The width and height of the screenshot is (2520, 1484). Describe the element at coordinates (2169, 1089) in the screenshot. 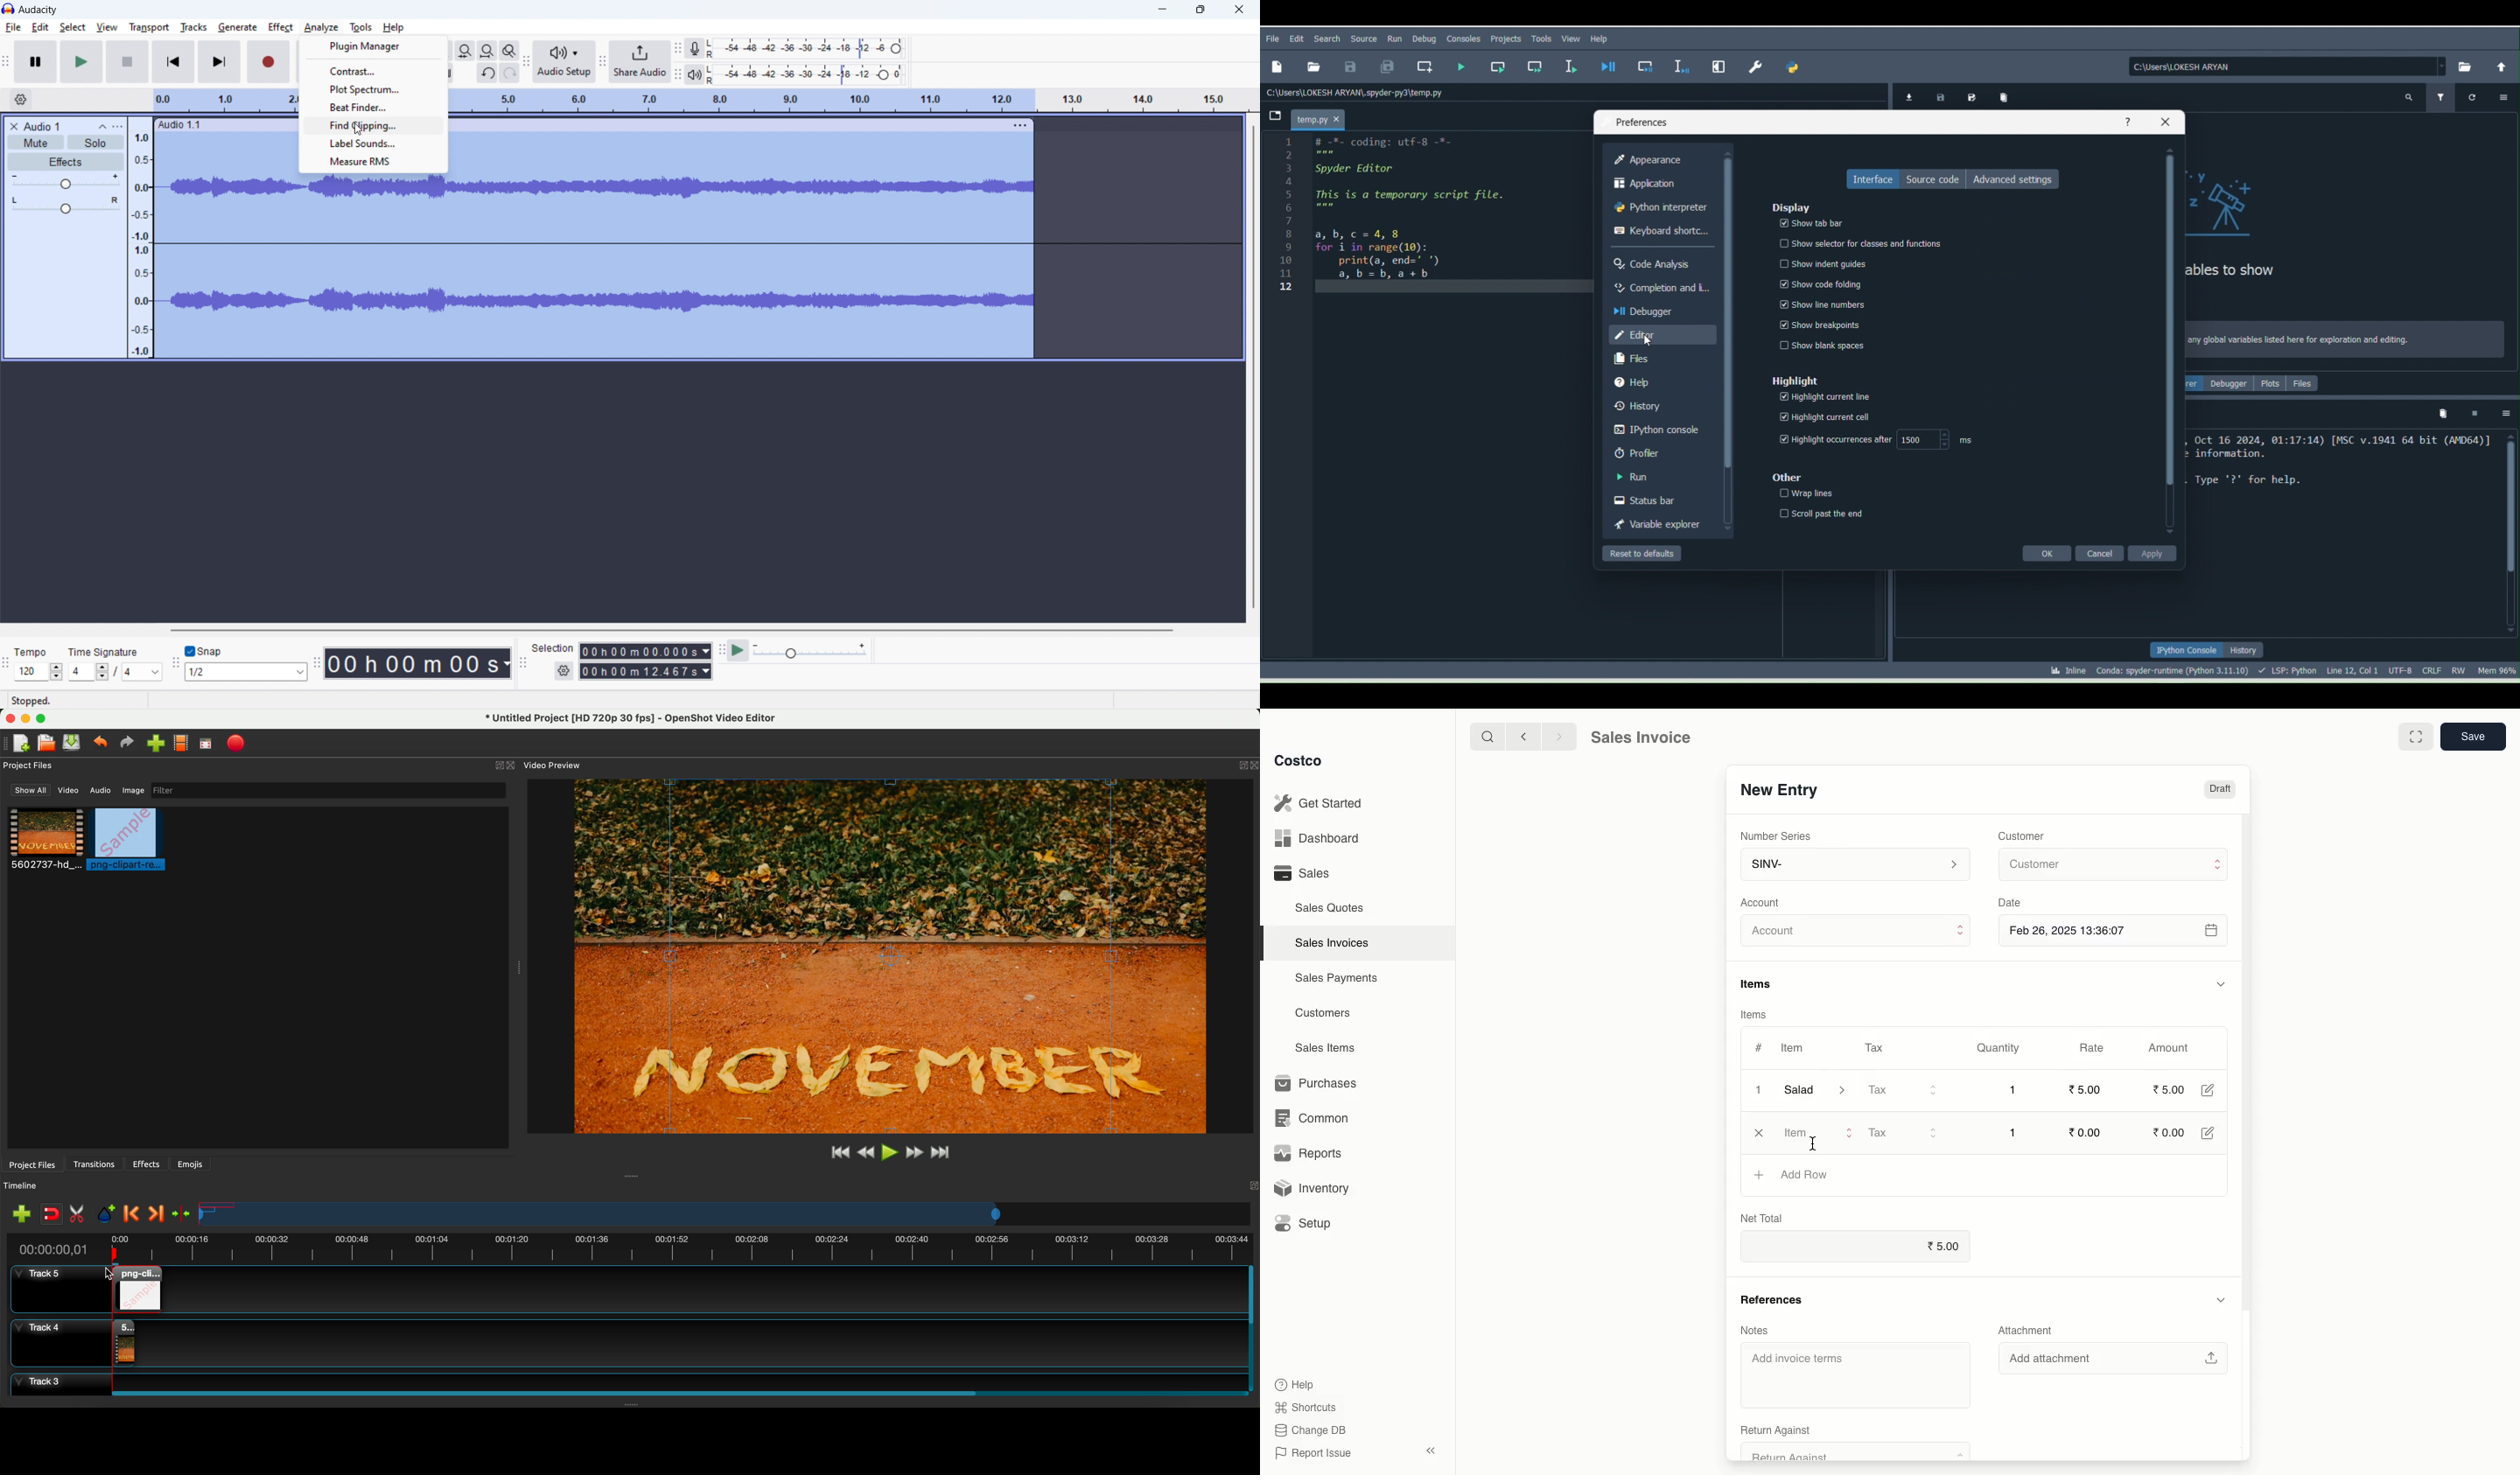

I see `5.00` at that location.